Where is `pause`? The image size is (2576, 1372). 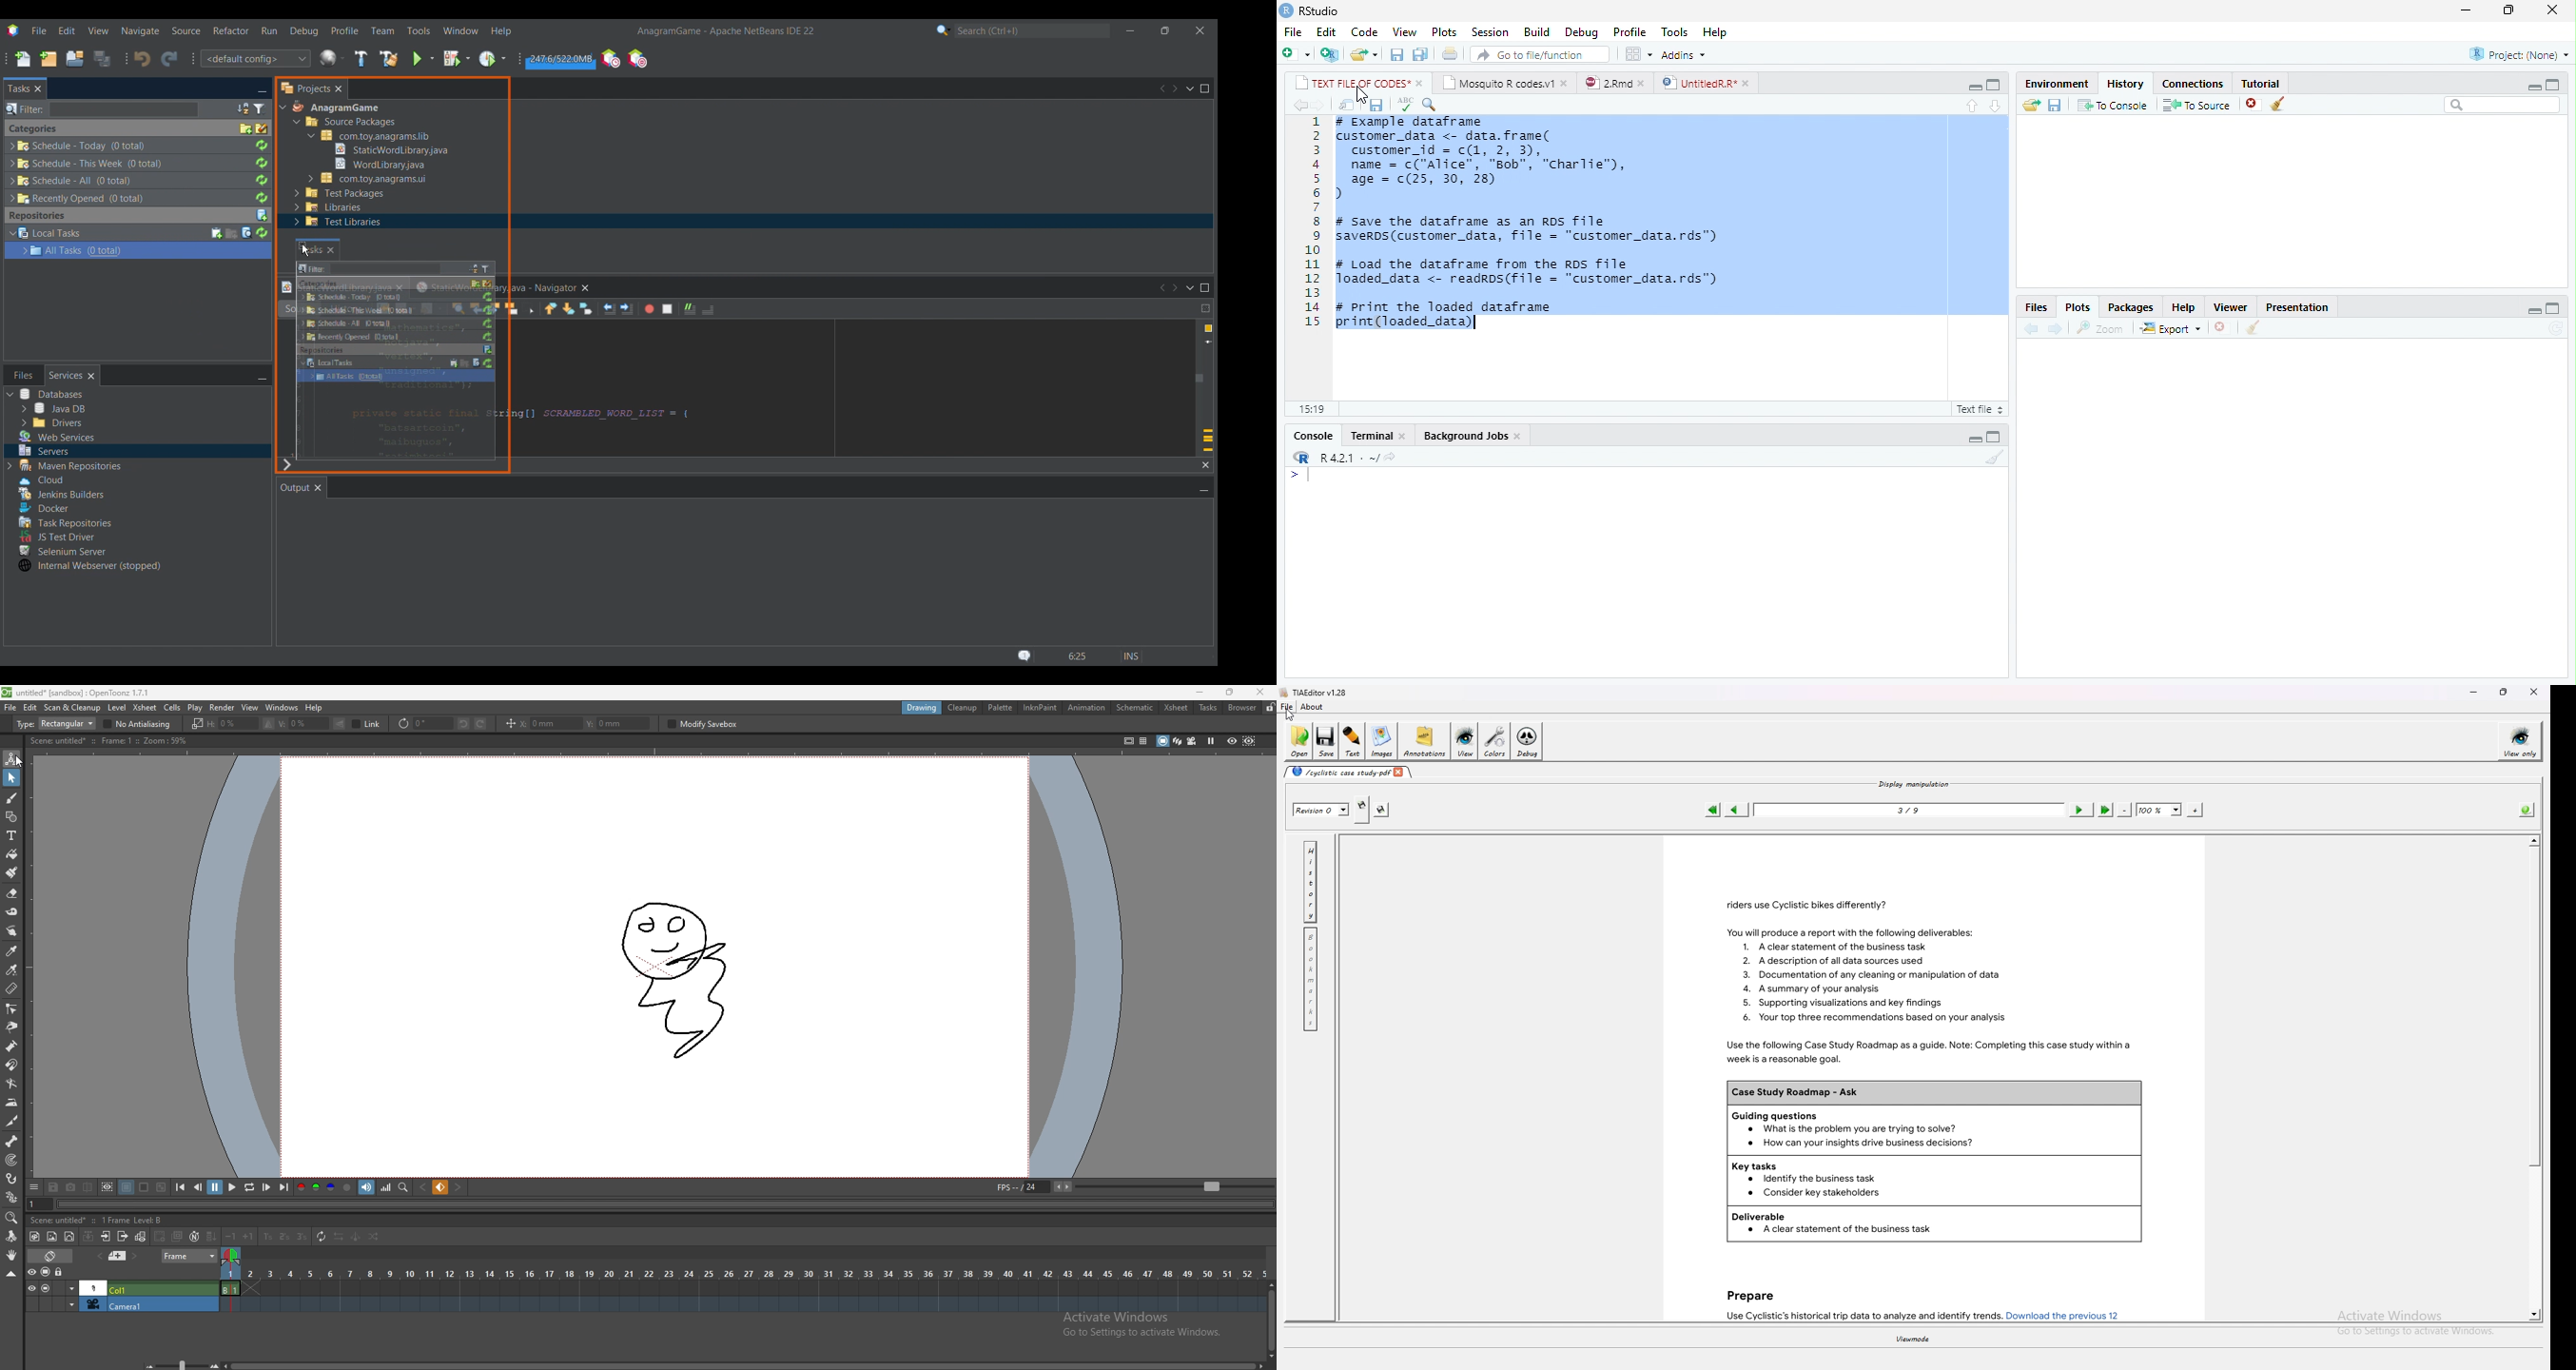
pause is located at coordinates (215, 1187).